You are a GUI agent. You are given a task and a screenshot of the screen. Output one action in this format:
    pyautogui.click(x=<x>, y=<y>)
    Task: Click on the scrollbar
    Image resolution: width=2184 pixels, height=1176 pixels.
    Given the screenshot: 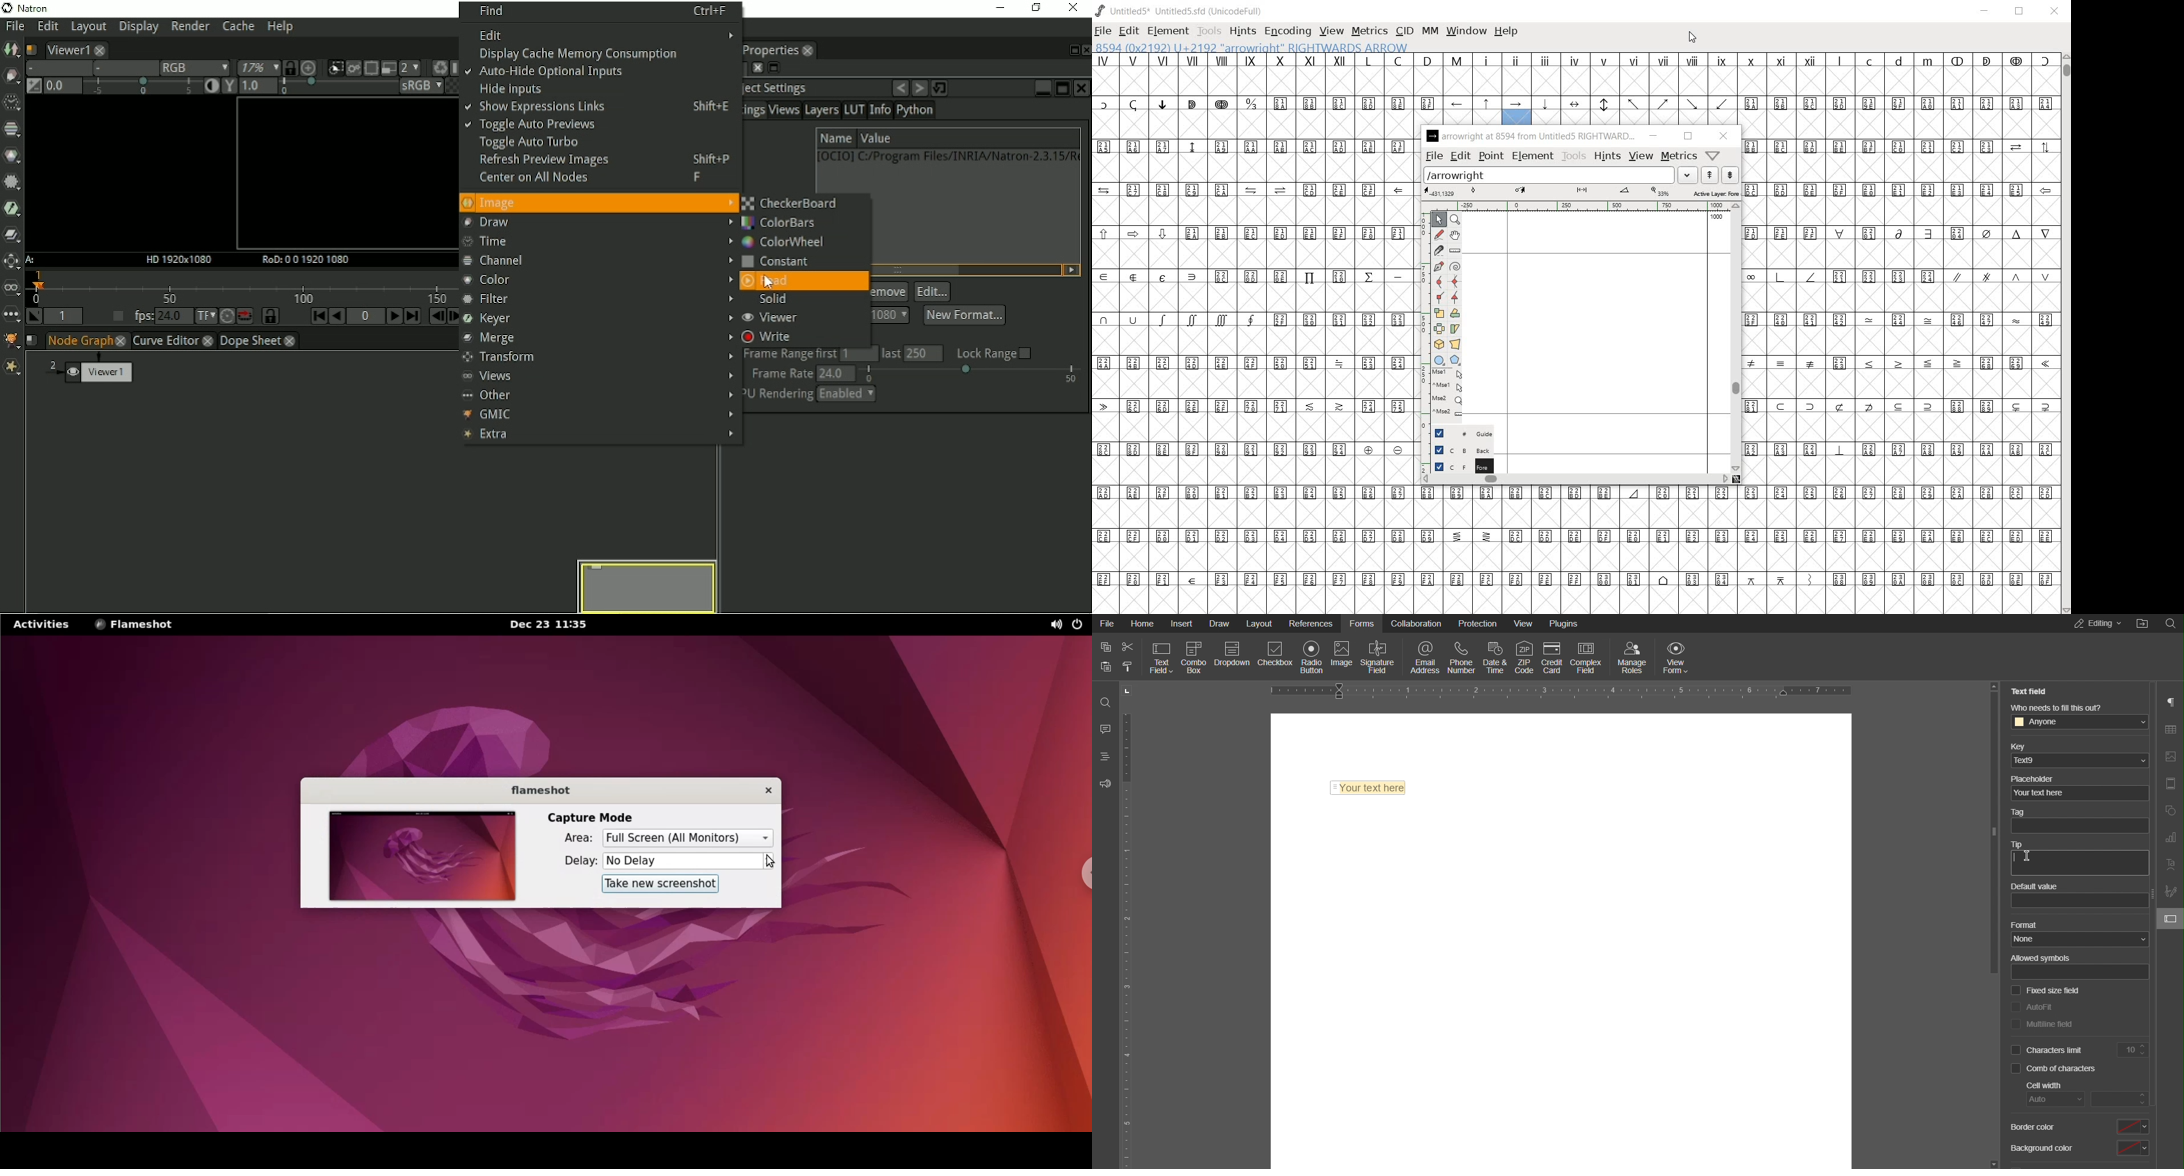 What is the action you would take?
    pyautogui.click(x=1576, y=481)
    